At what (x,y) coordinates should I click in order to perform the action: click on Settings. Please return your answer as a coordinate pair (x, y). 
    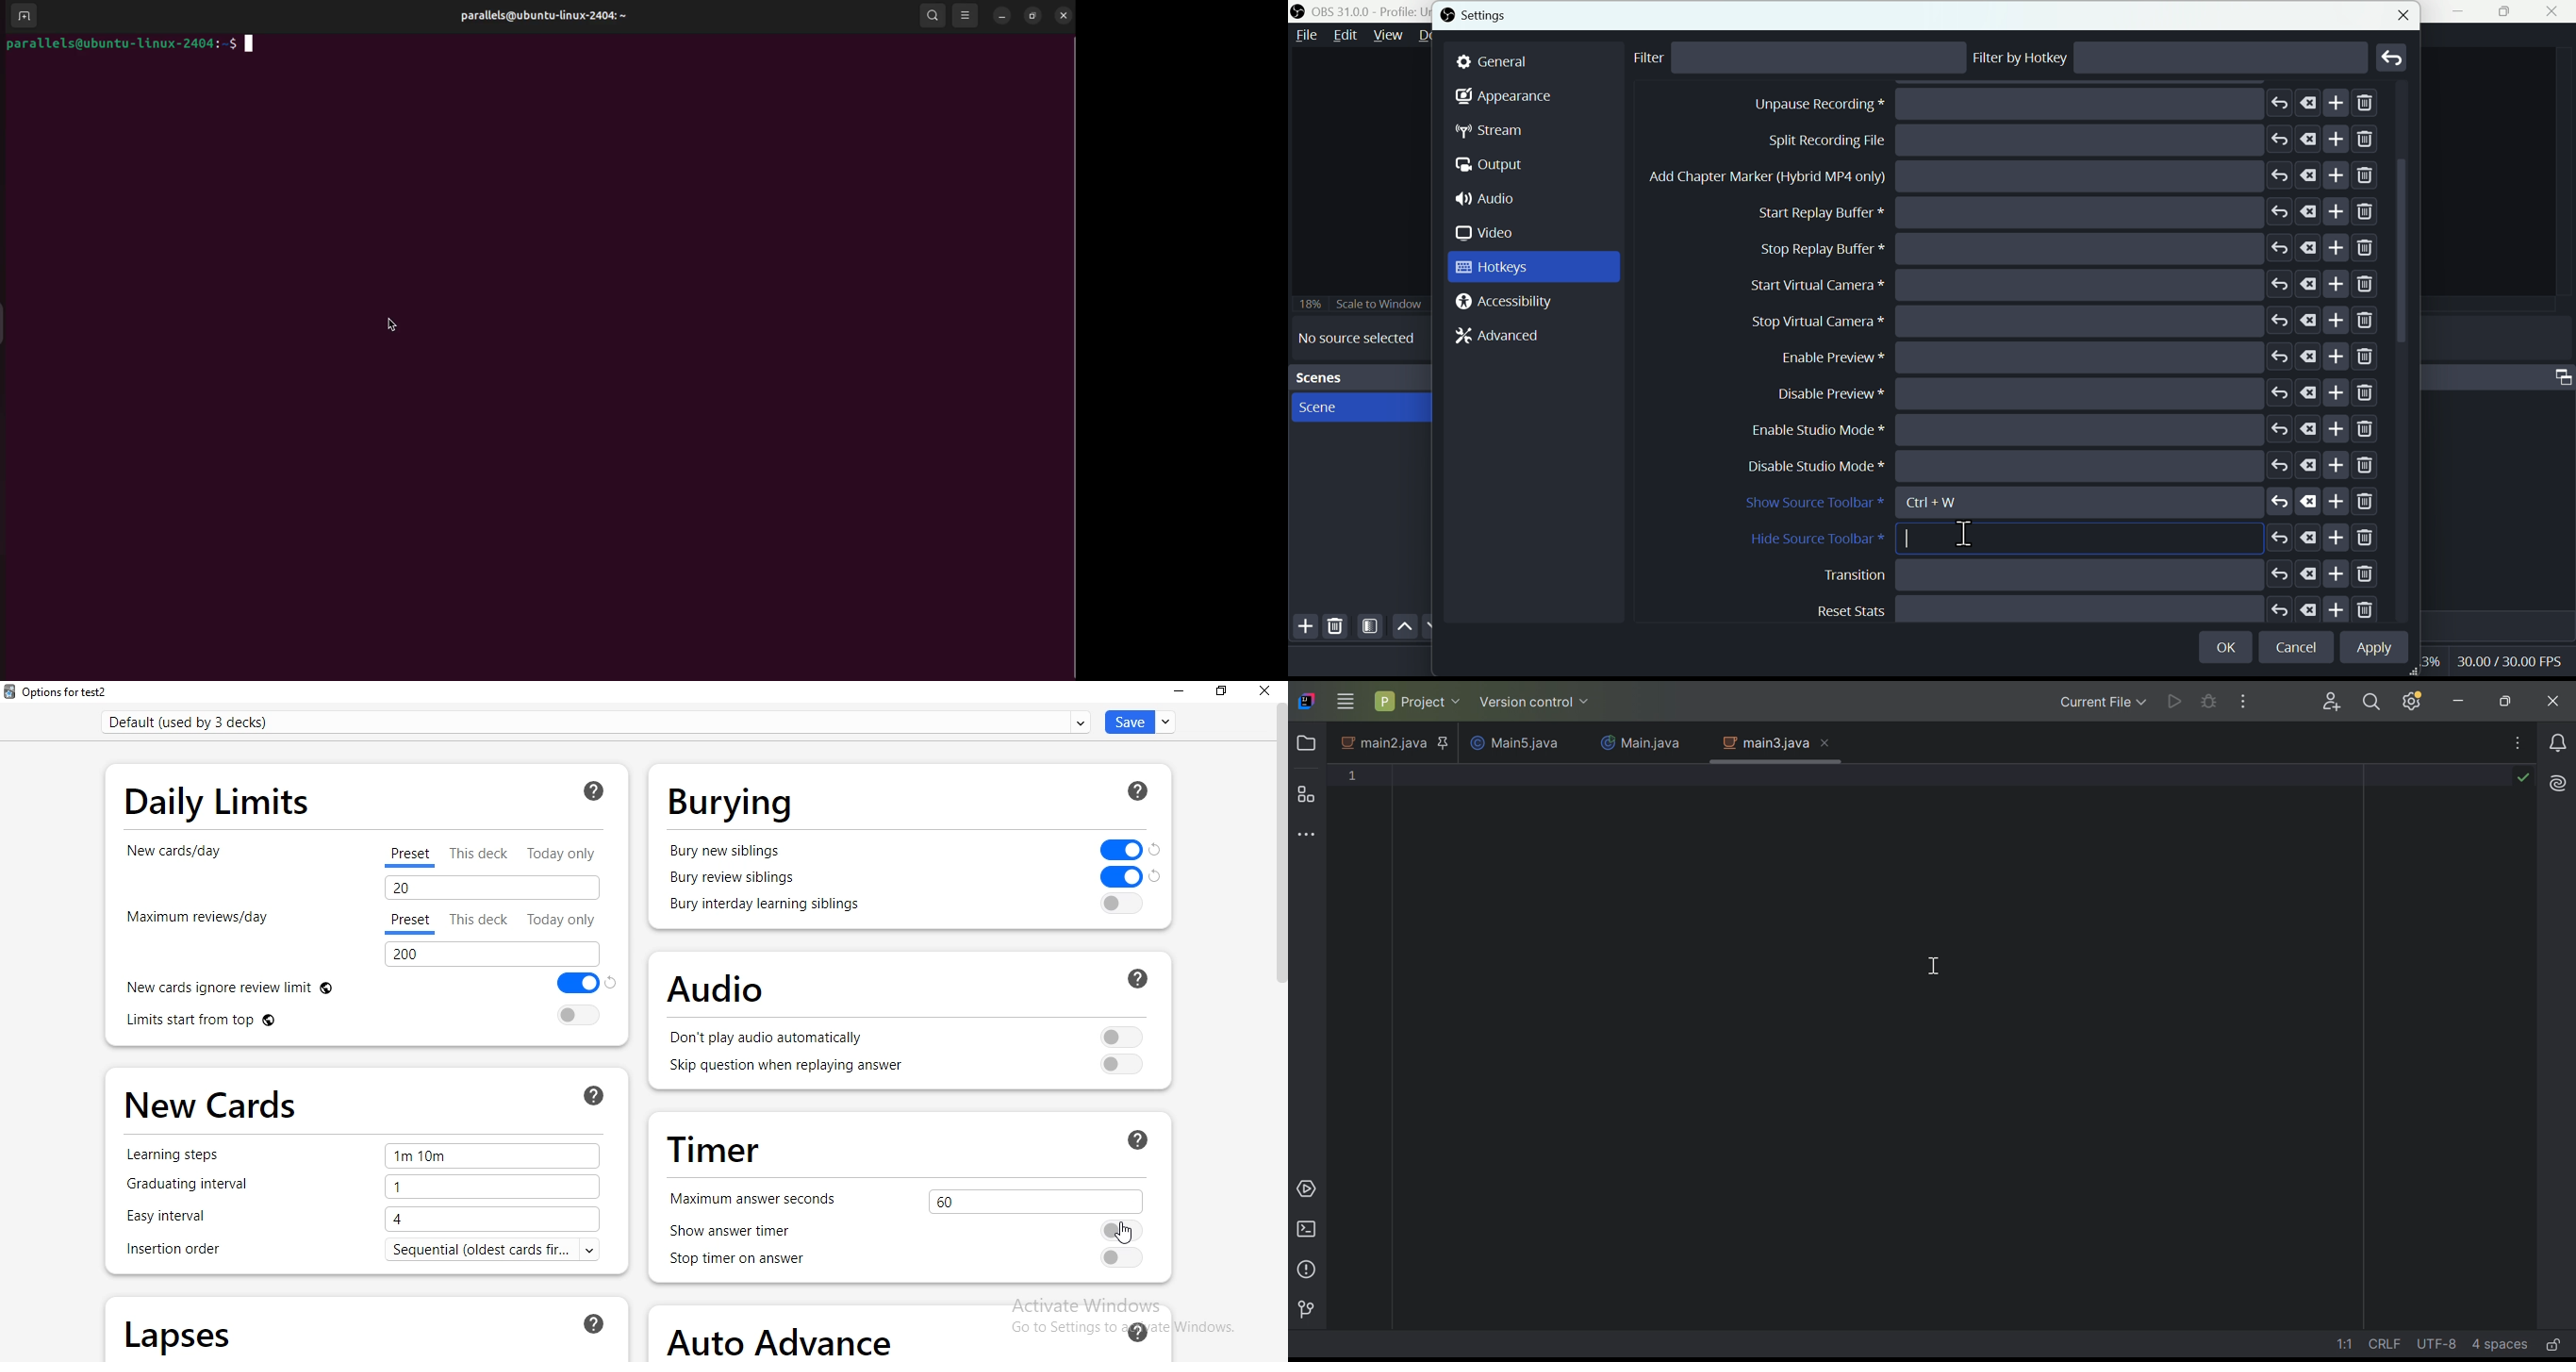
    Looking at the image, I should click on (1480, 15).